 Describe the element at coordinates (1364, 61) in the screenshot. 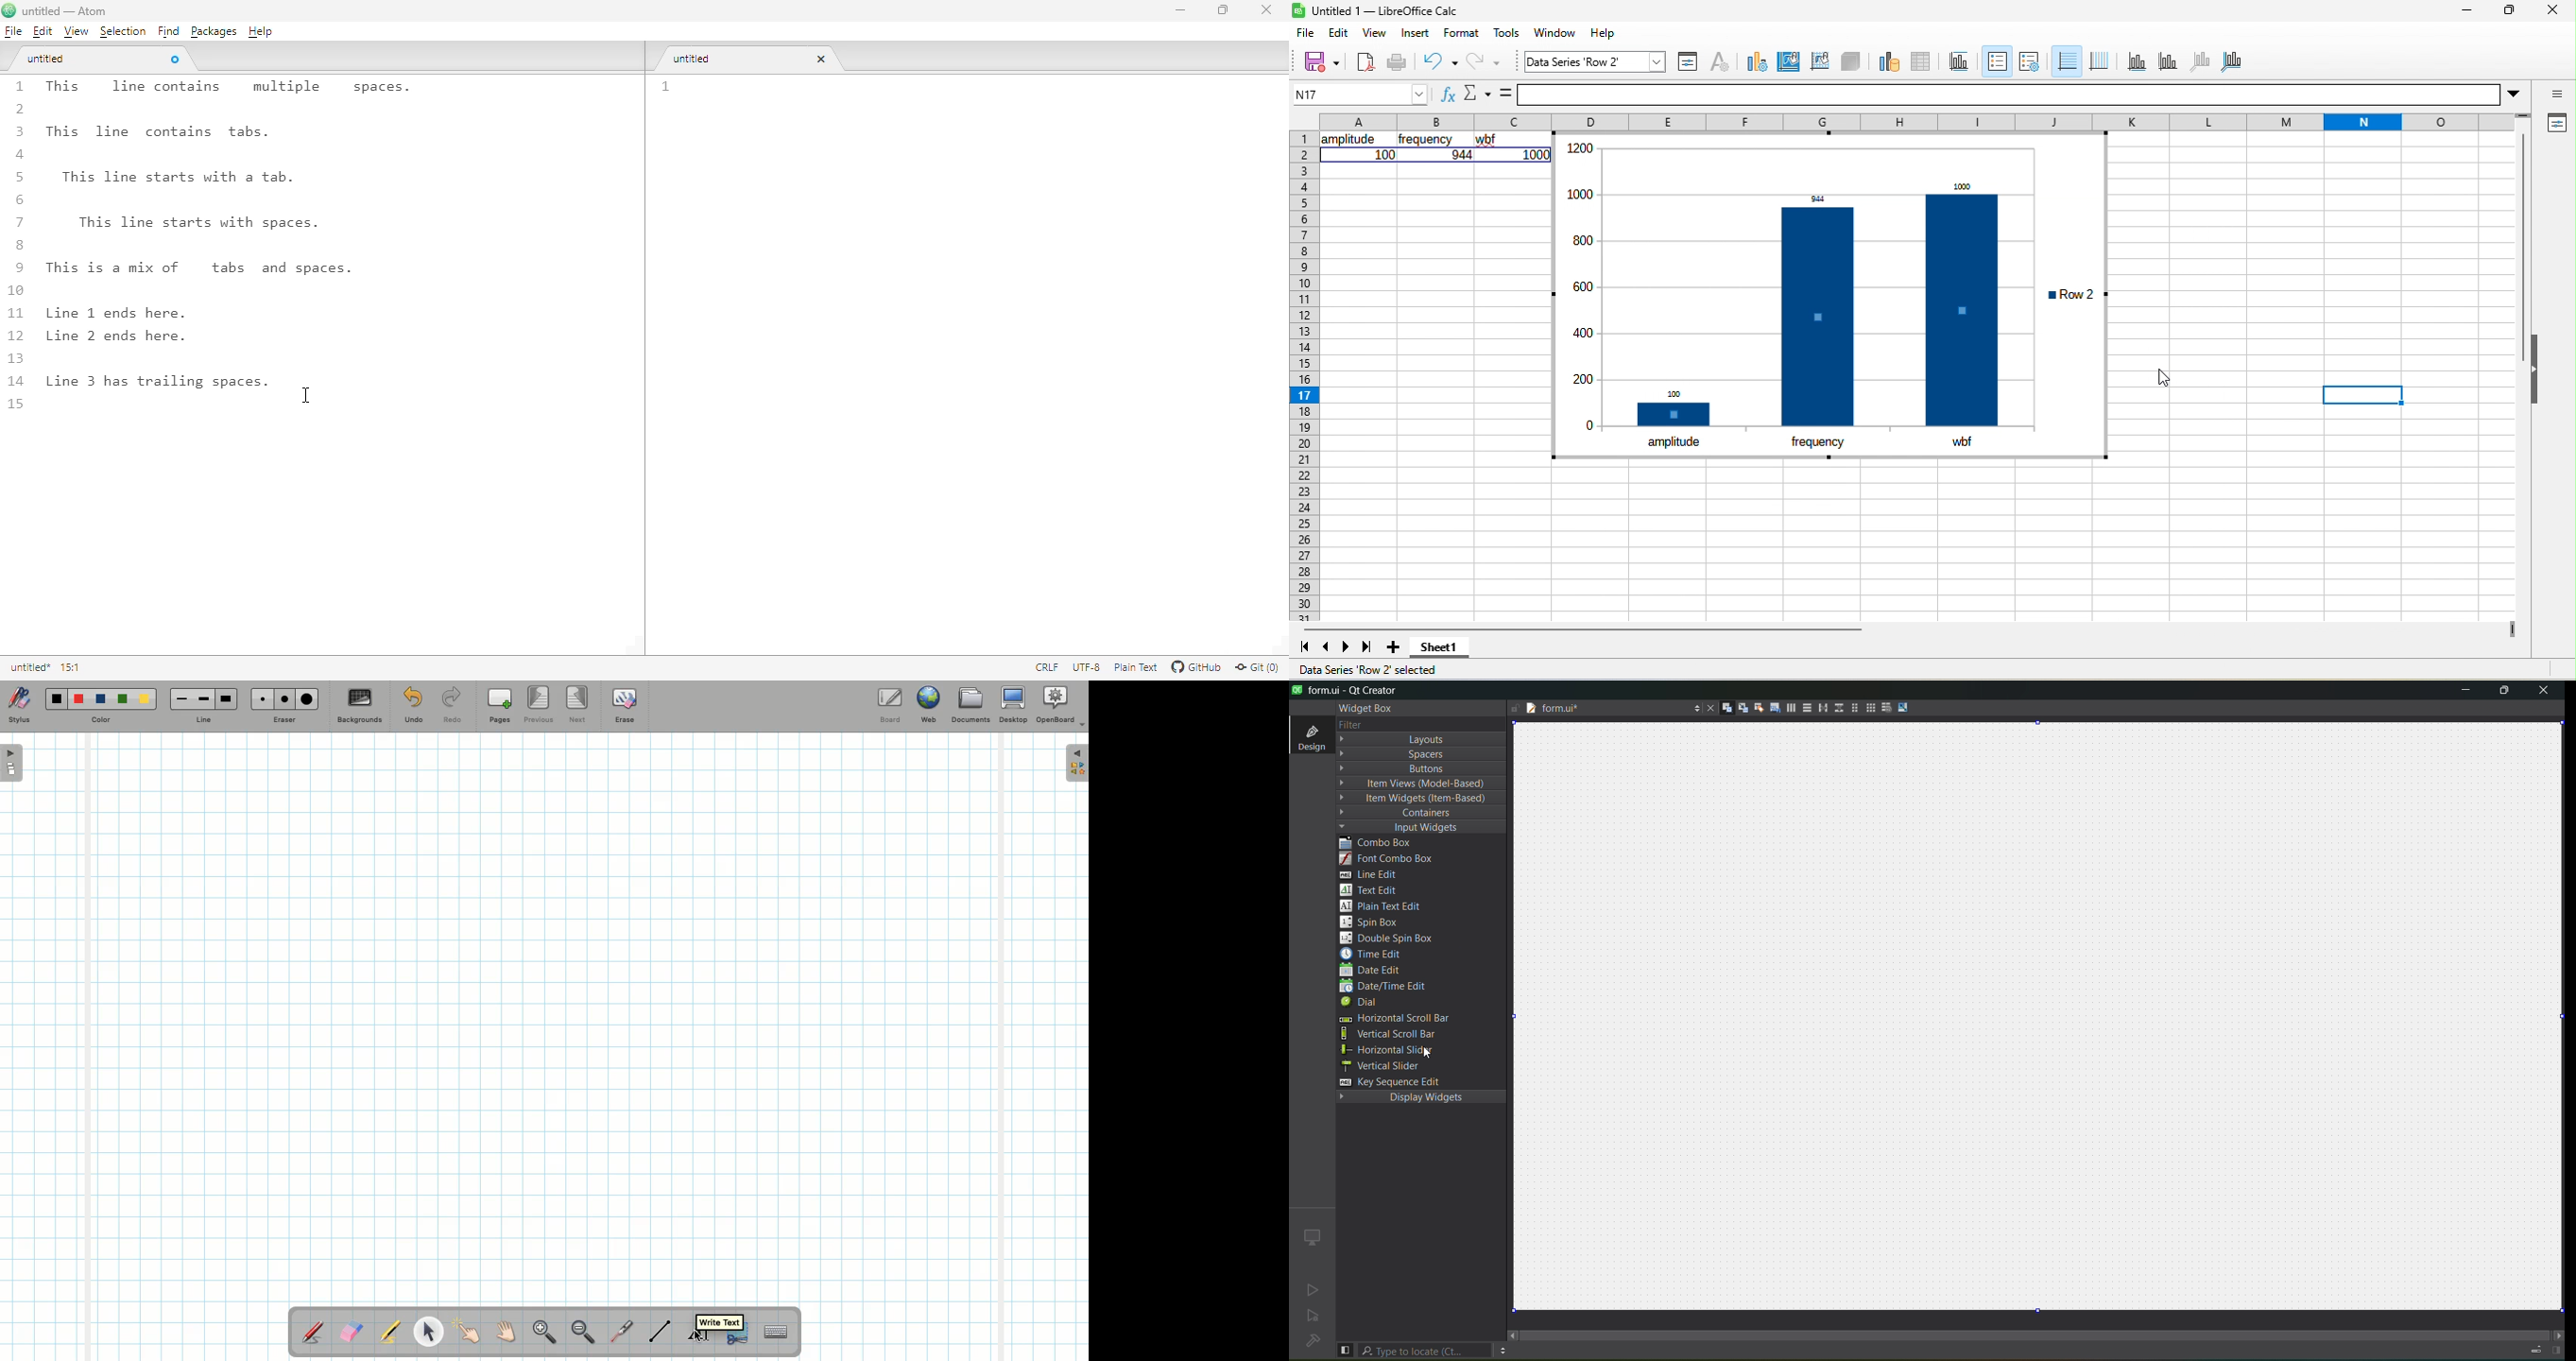

I see `new` at that location.